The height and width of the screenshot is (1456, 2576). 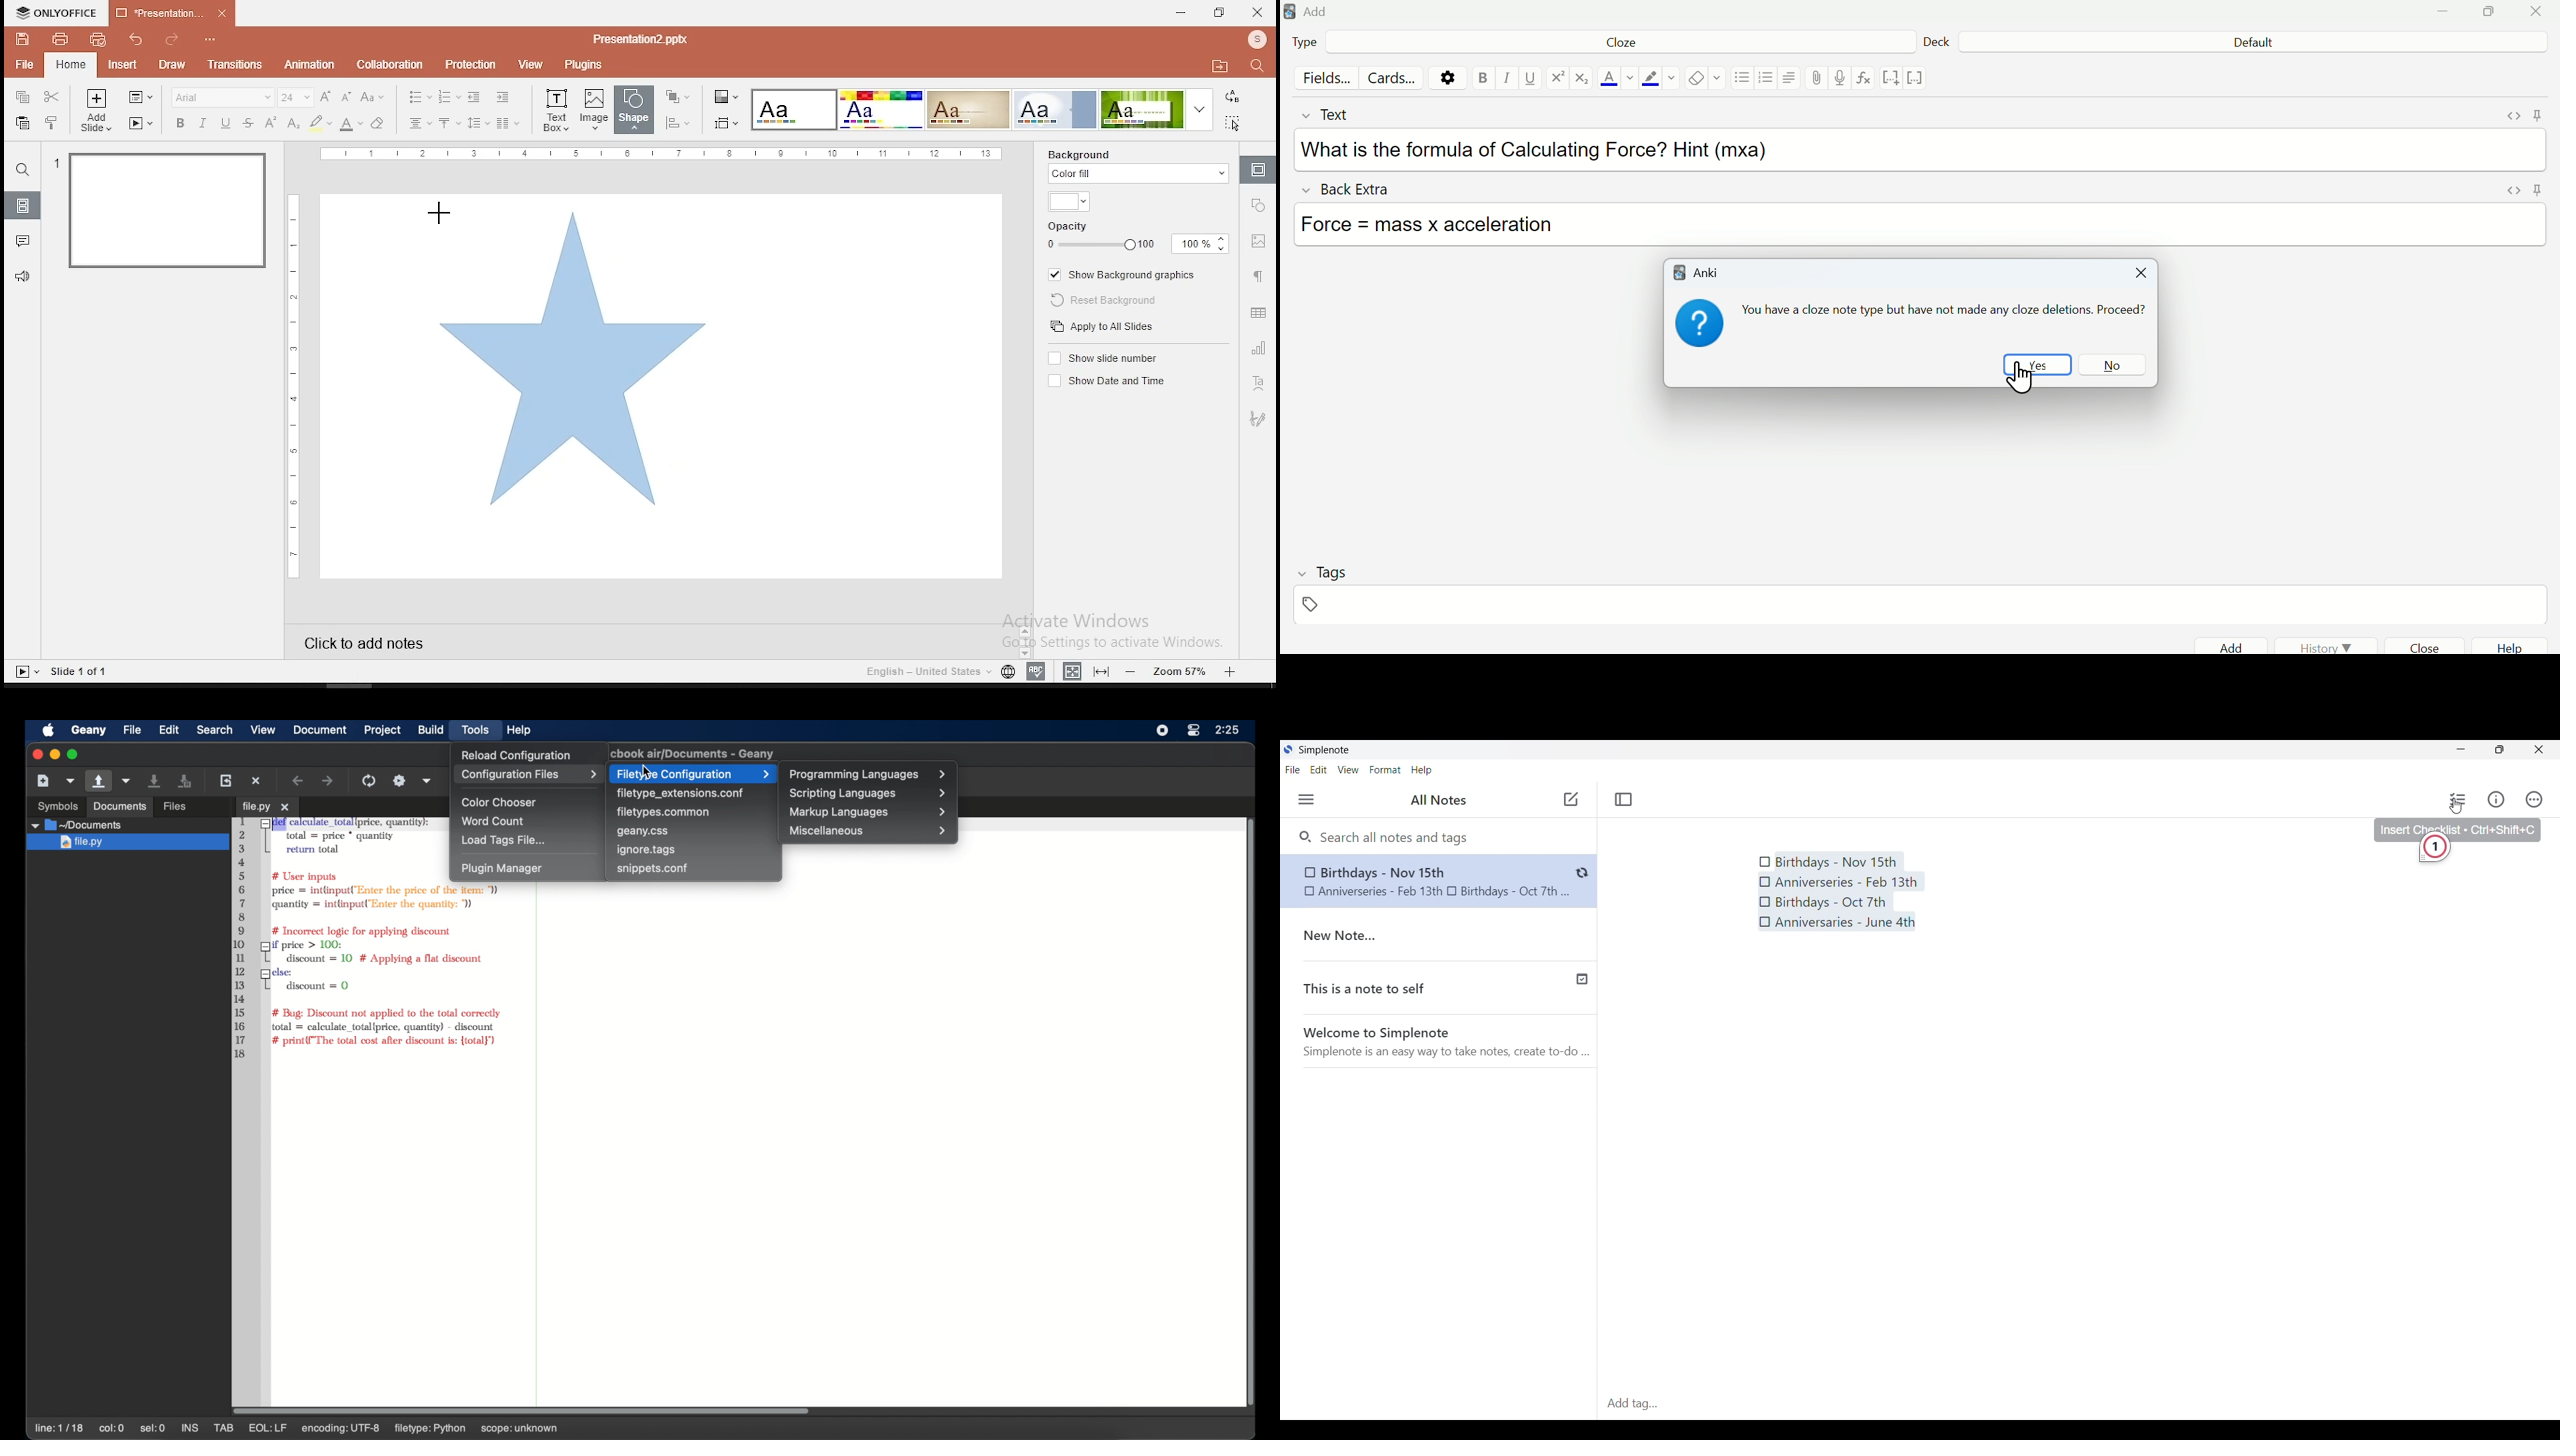 I want to click on select slide size, so click(x=726, y=123).